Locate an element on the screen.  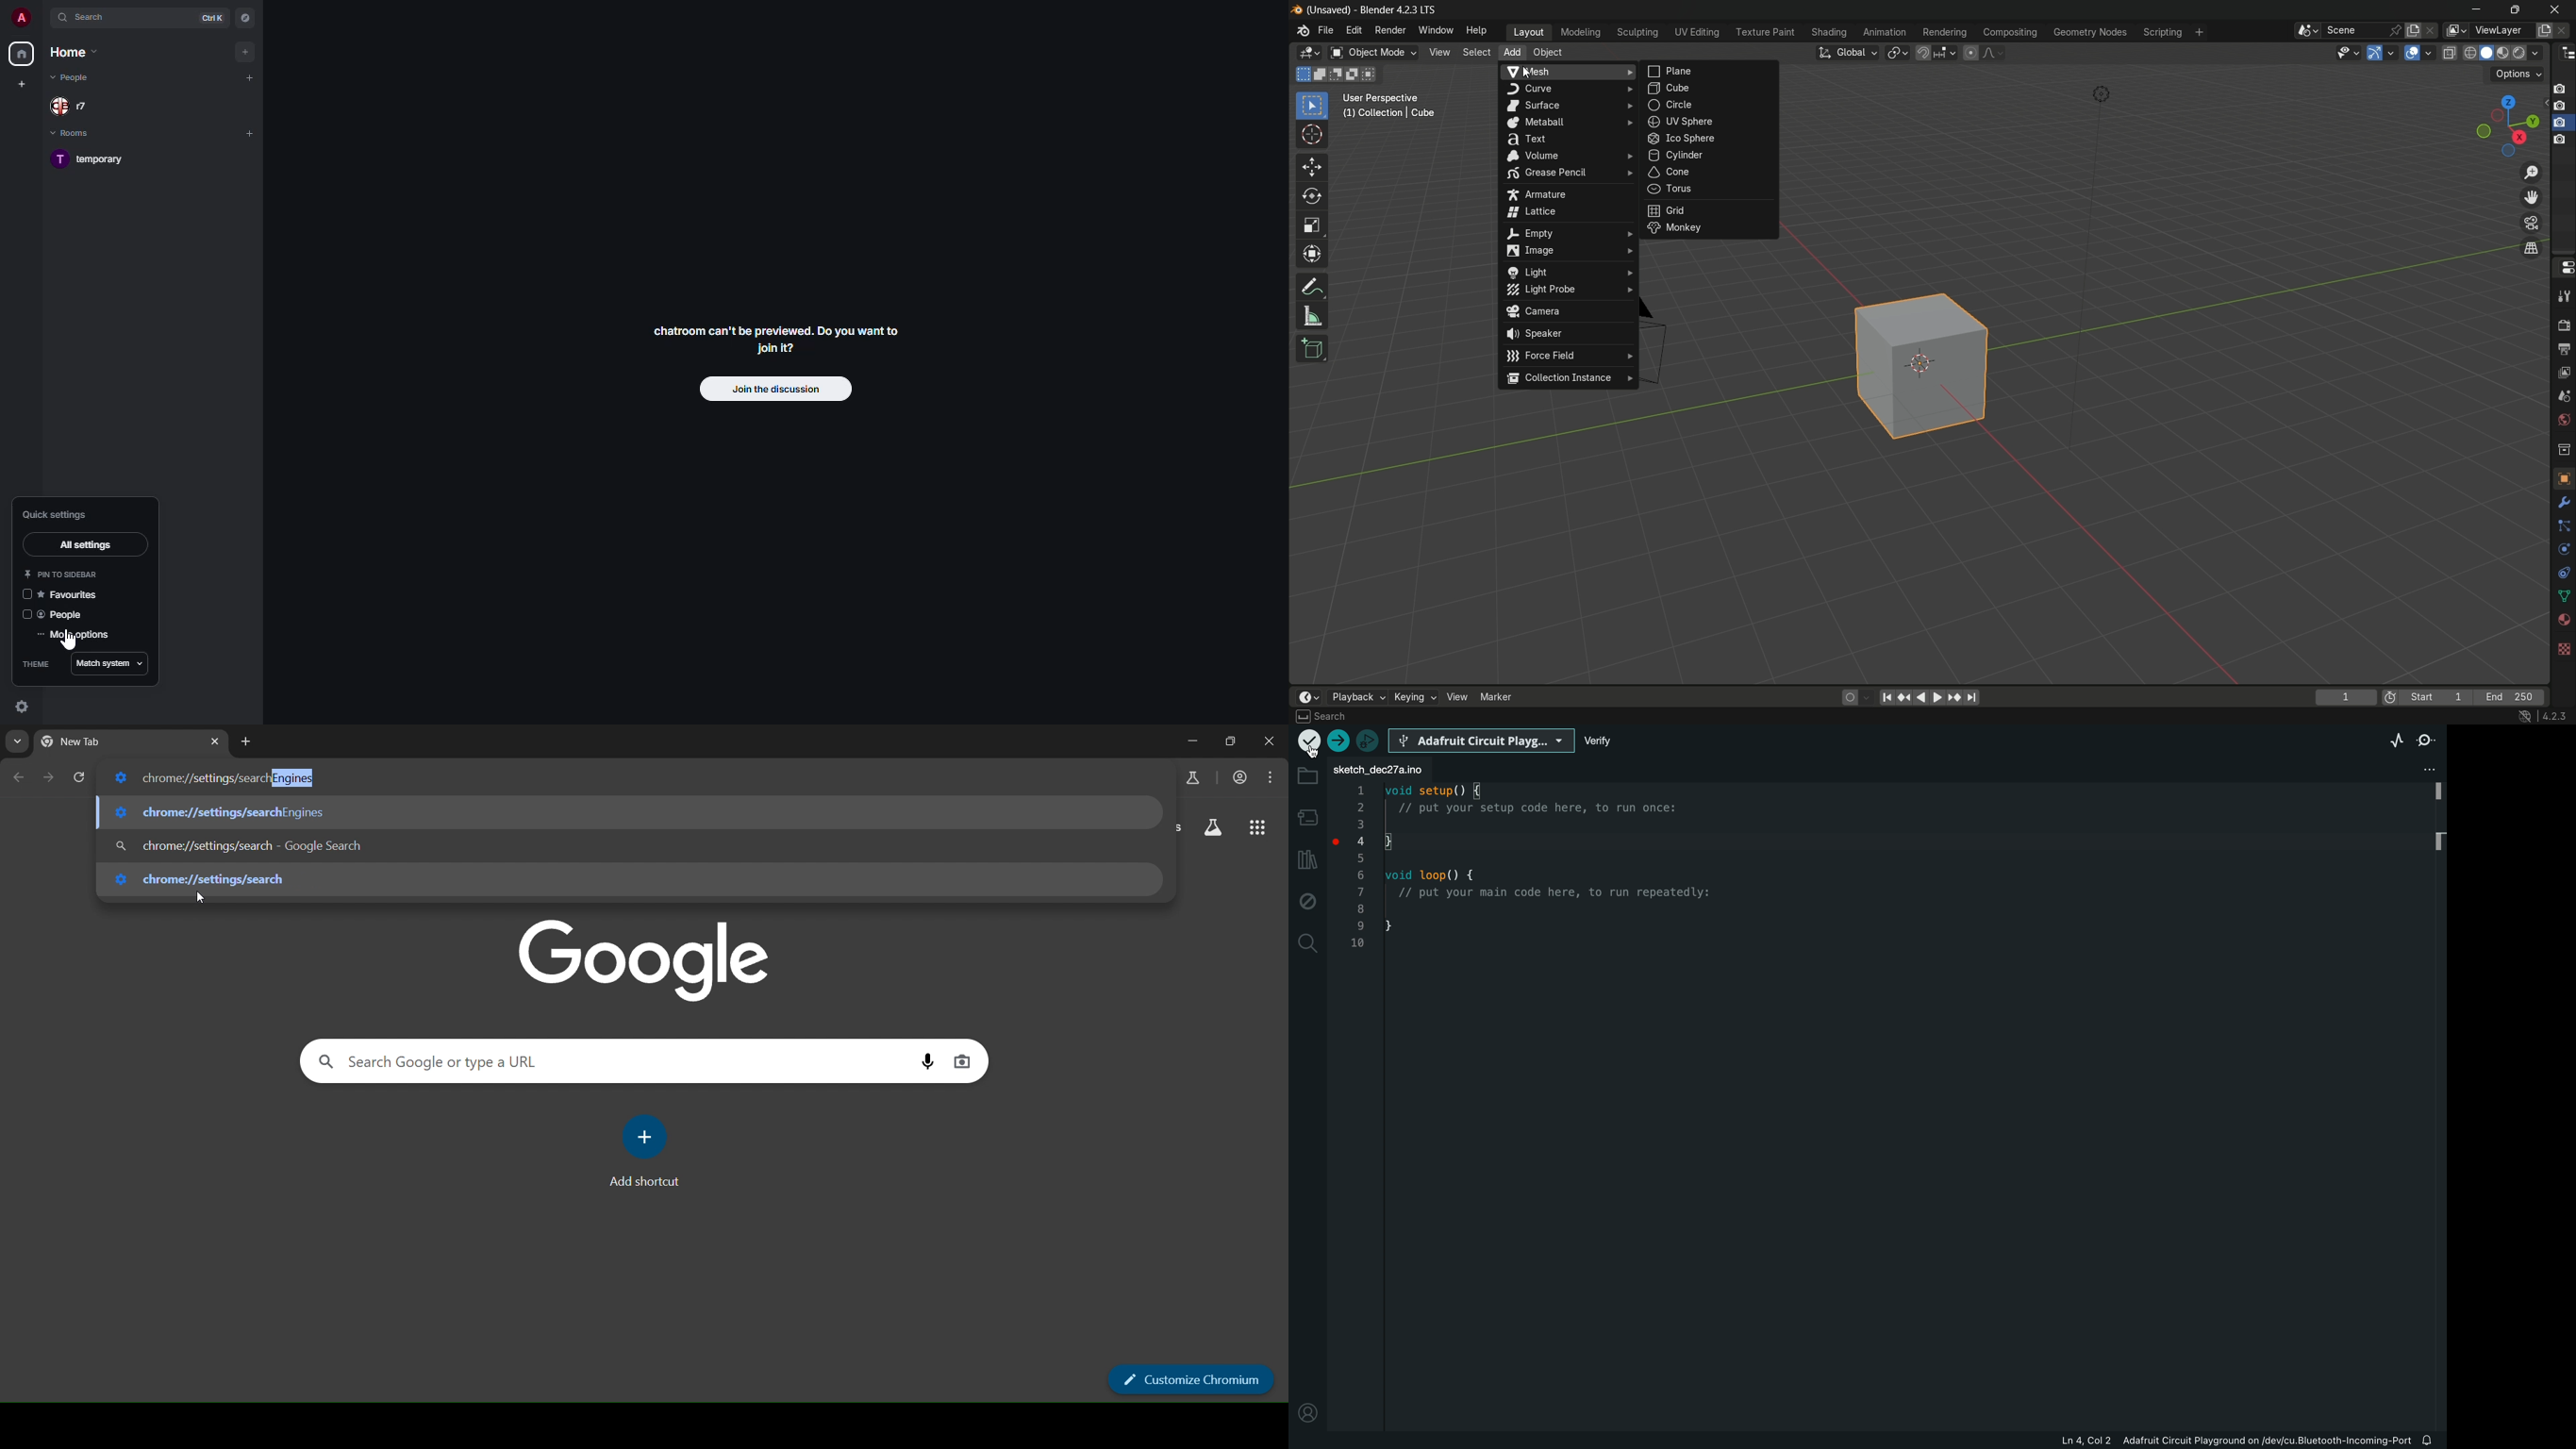
jump to keyframe is located at coordinates (1904, 698).